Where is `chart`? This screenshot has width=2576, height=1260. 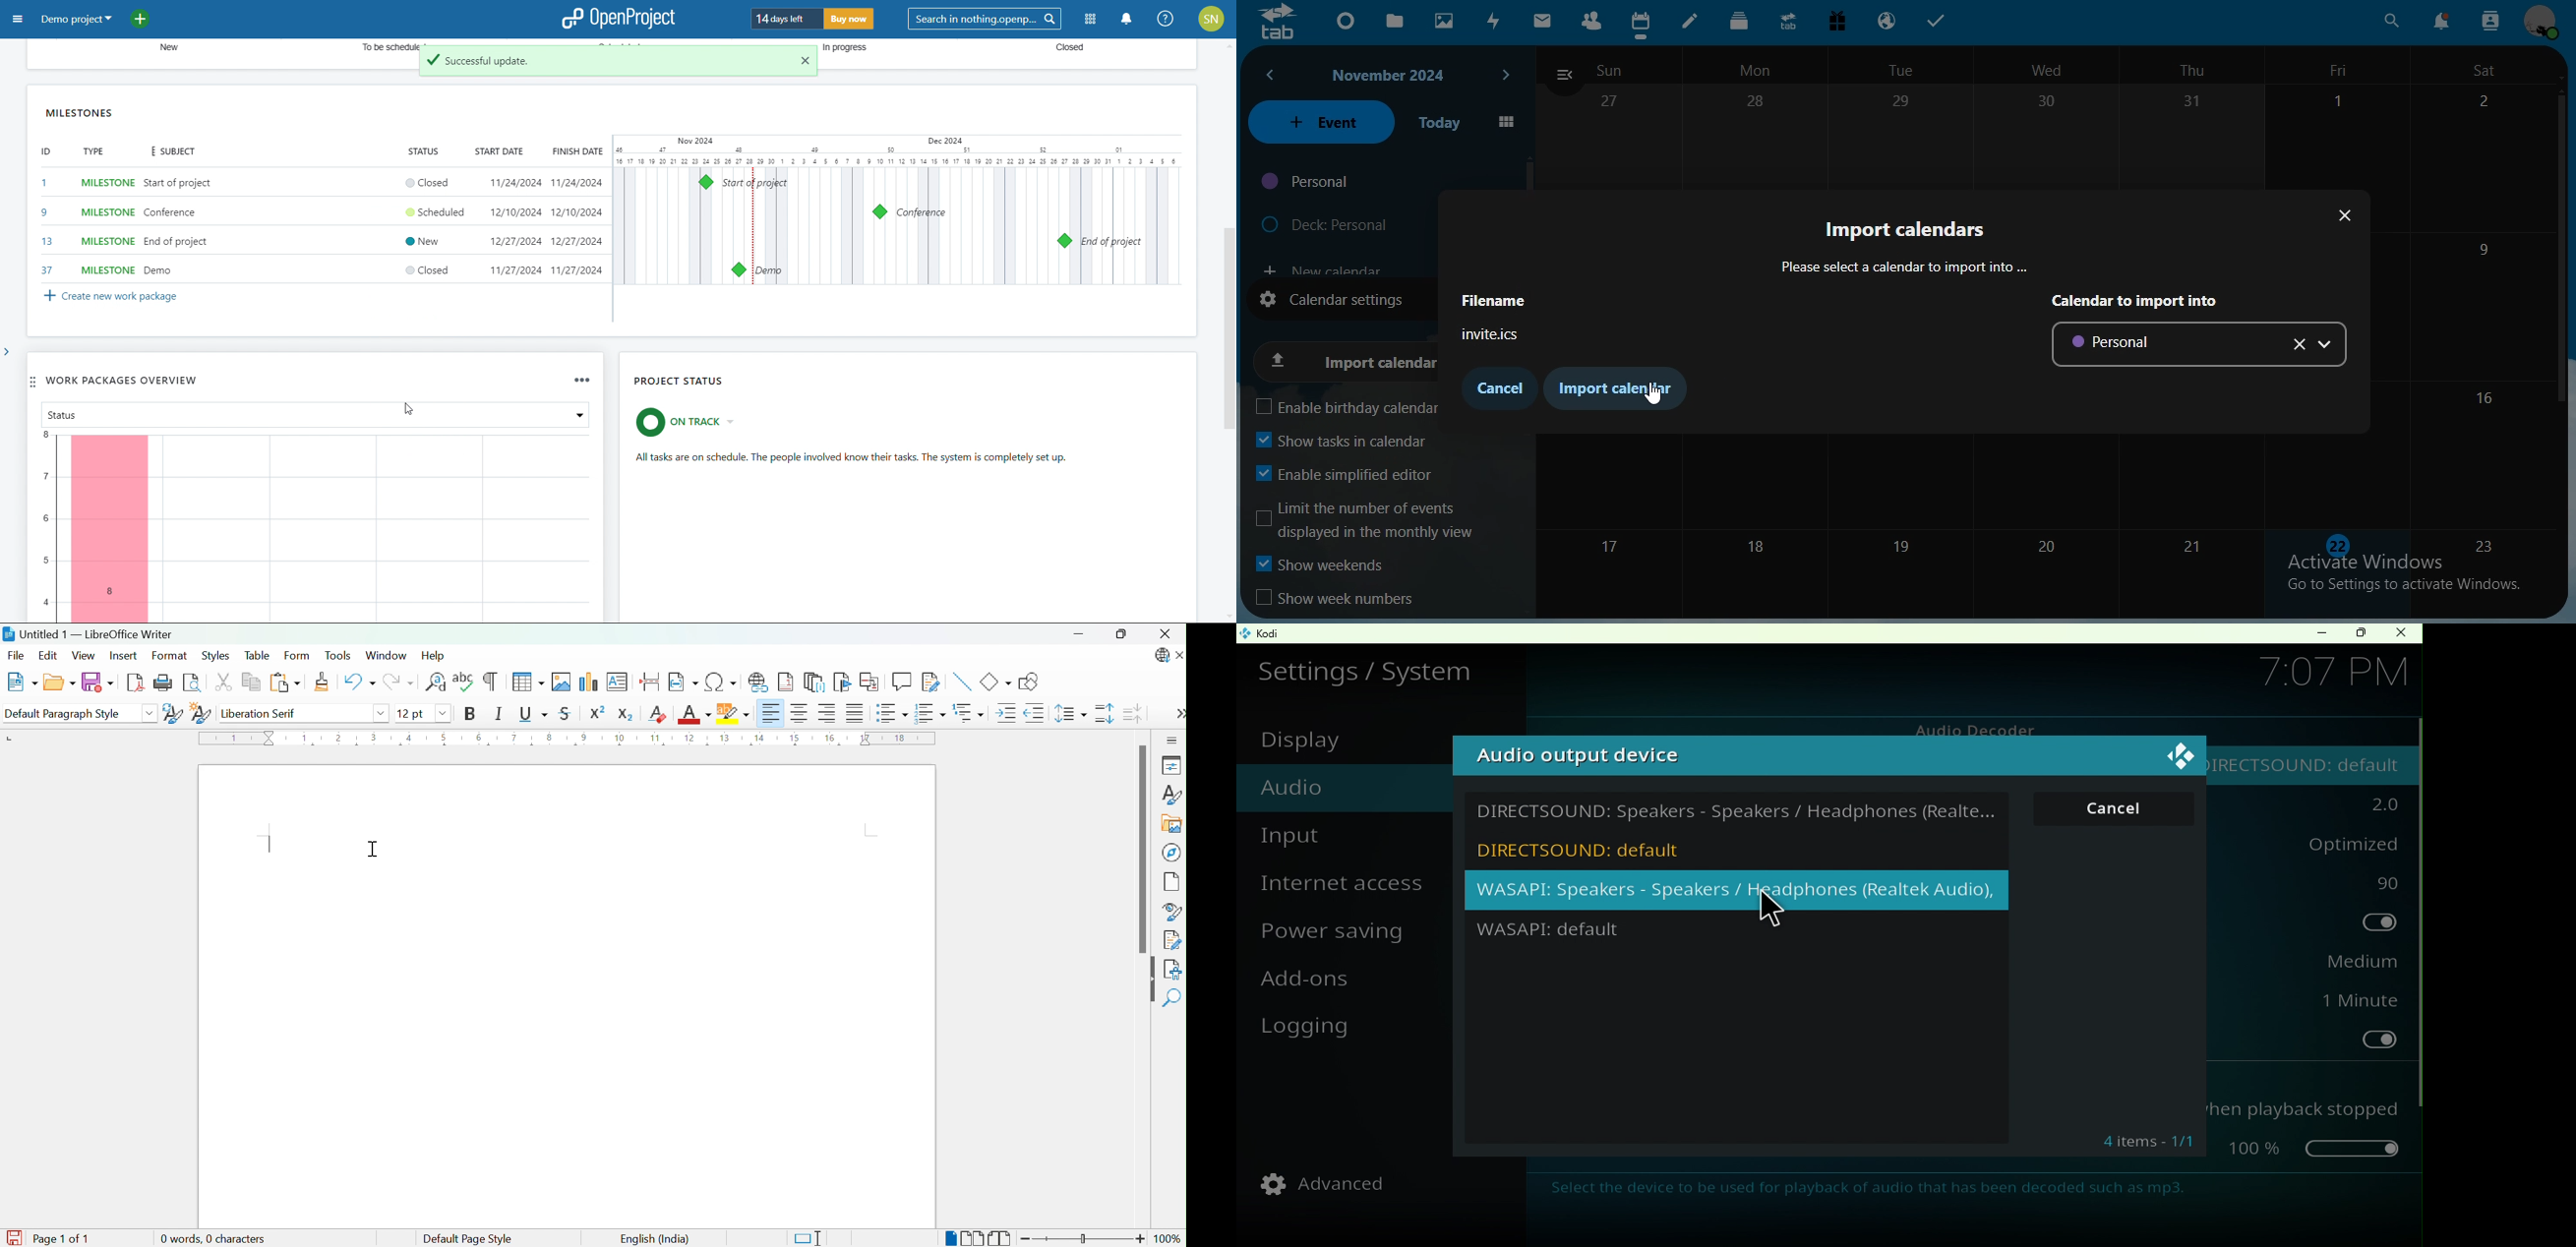 chart is located at coordinates (316, 529).